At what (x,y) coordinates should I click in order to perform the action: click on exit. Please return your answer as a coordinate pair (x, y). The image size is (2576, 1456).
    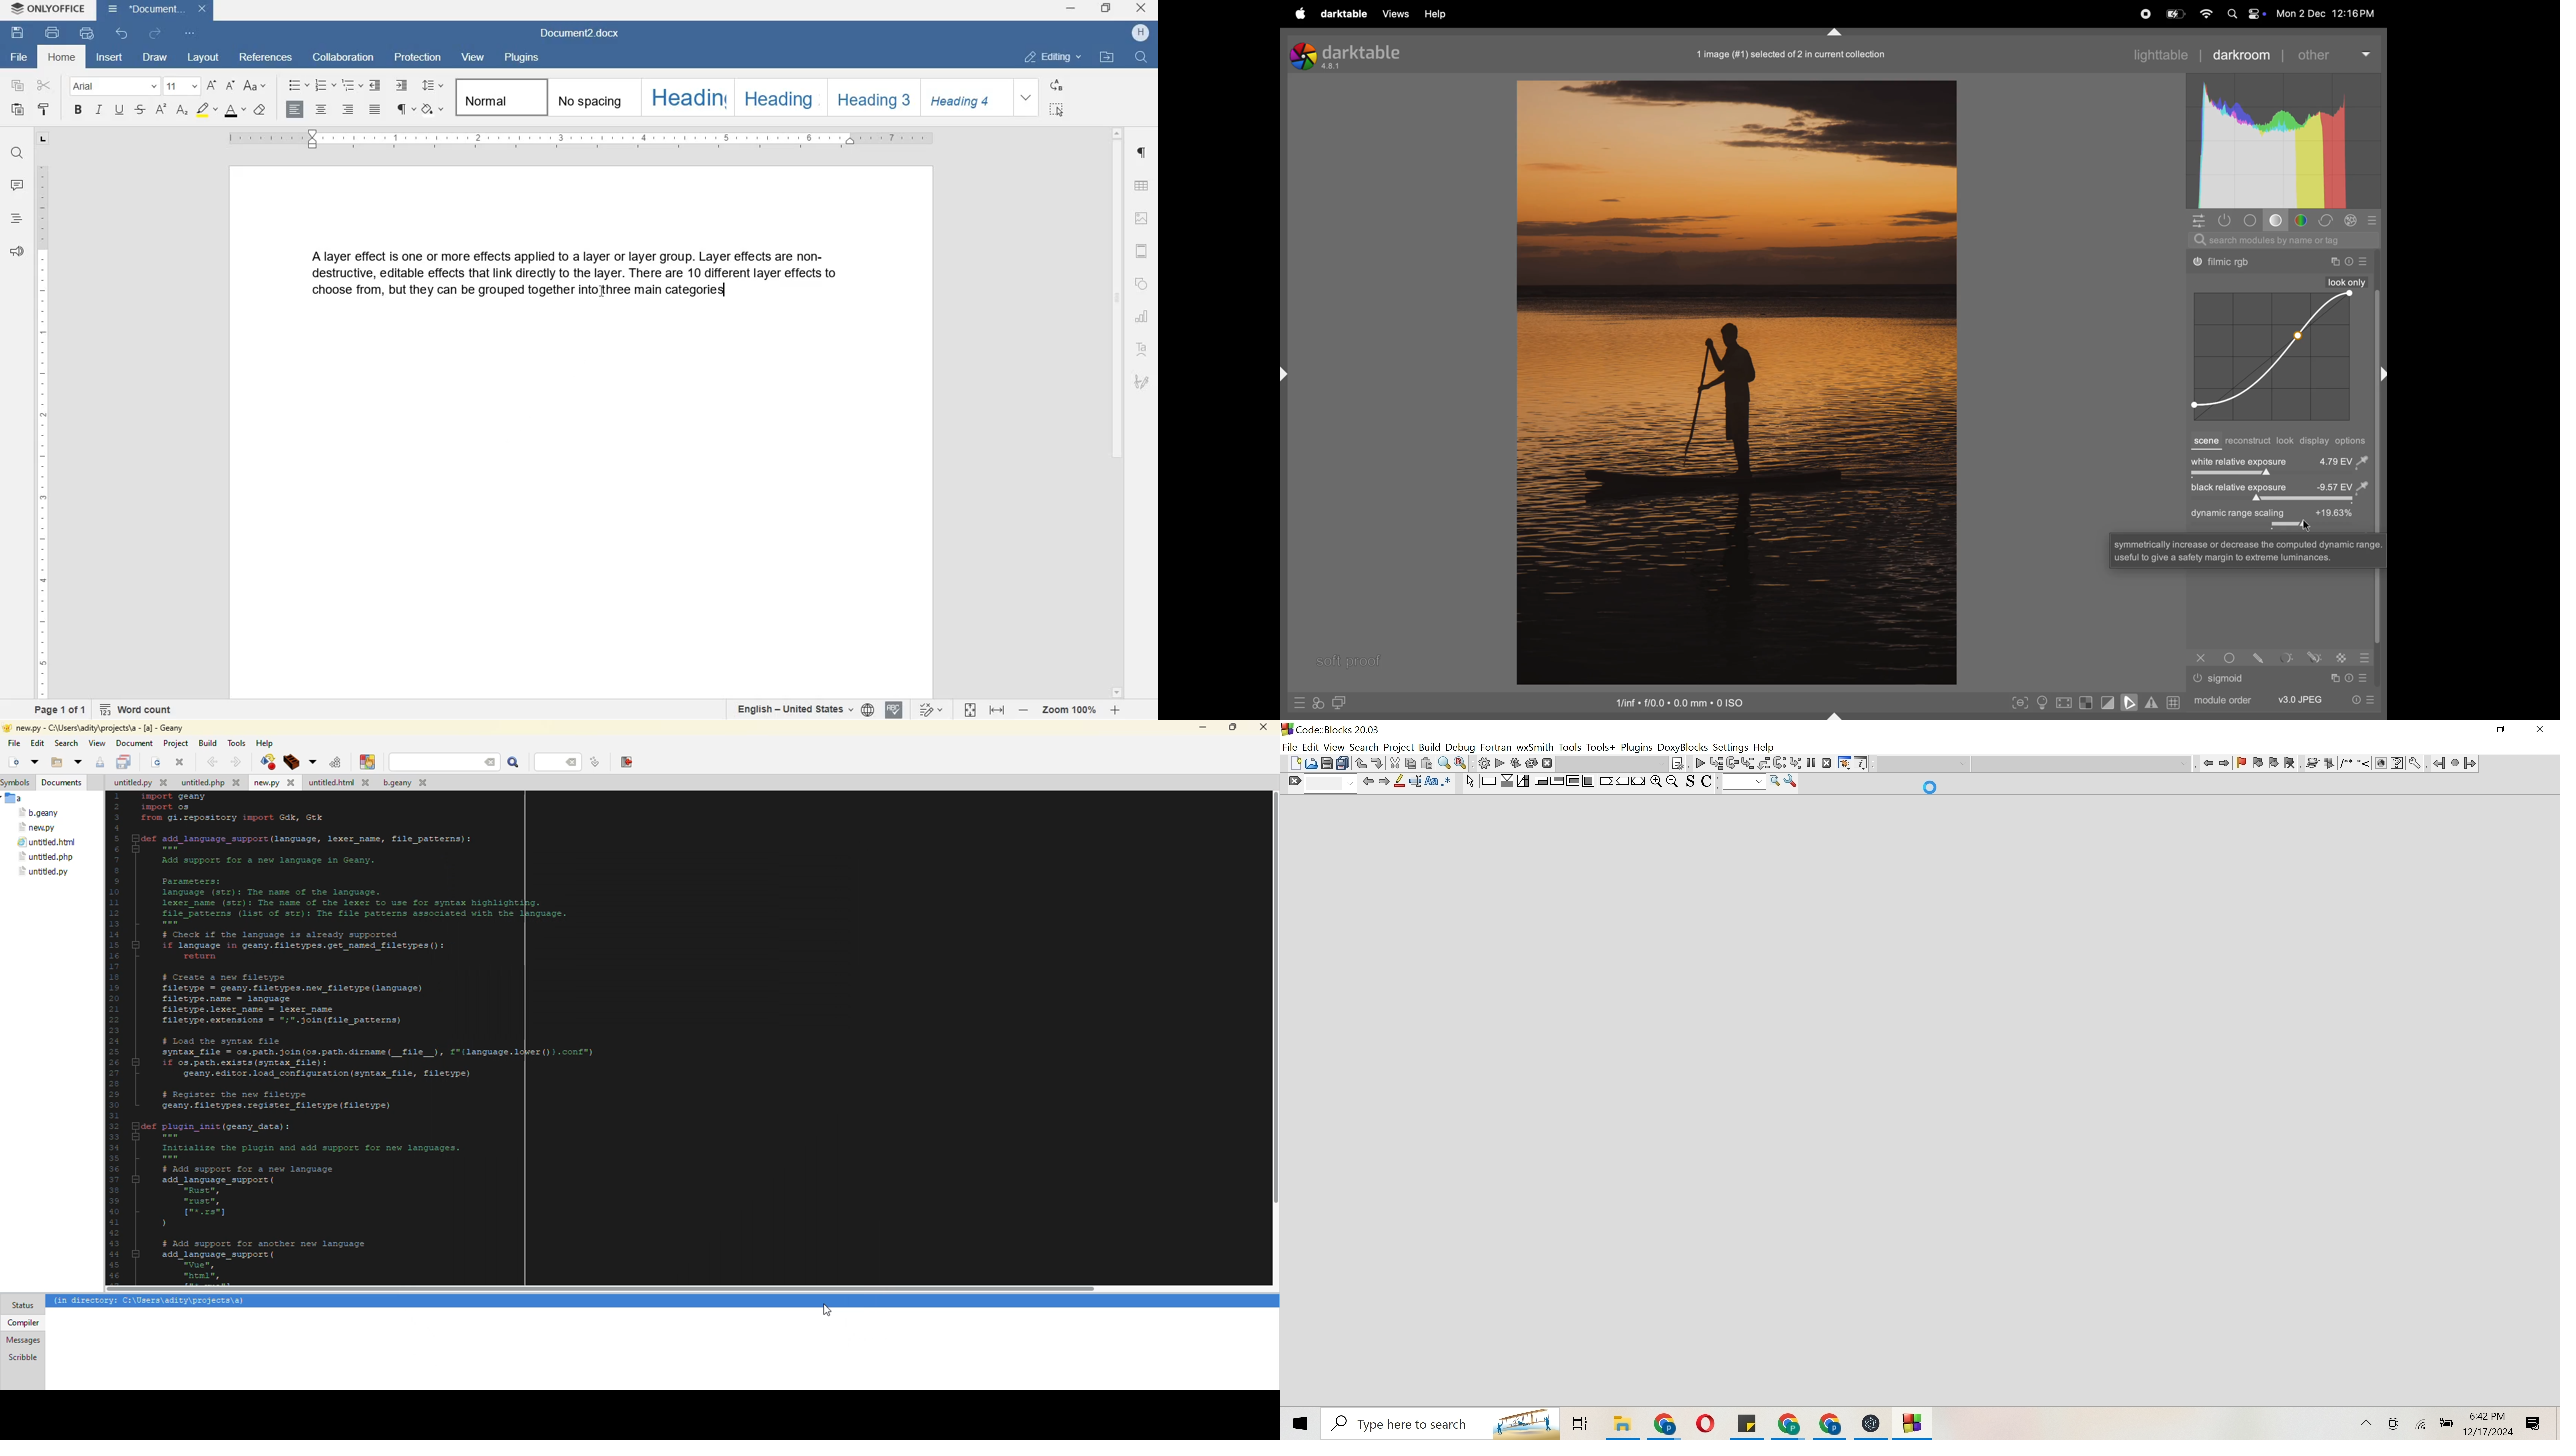
    Looking at the image, I should click on (626, 761).